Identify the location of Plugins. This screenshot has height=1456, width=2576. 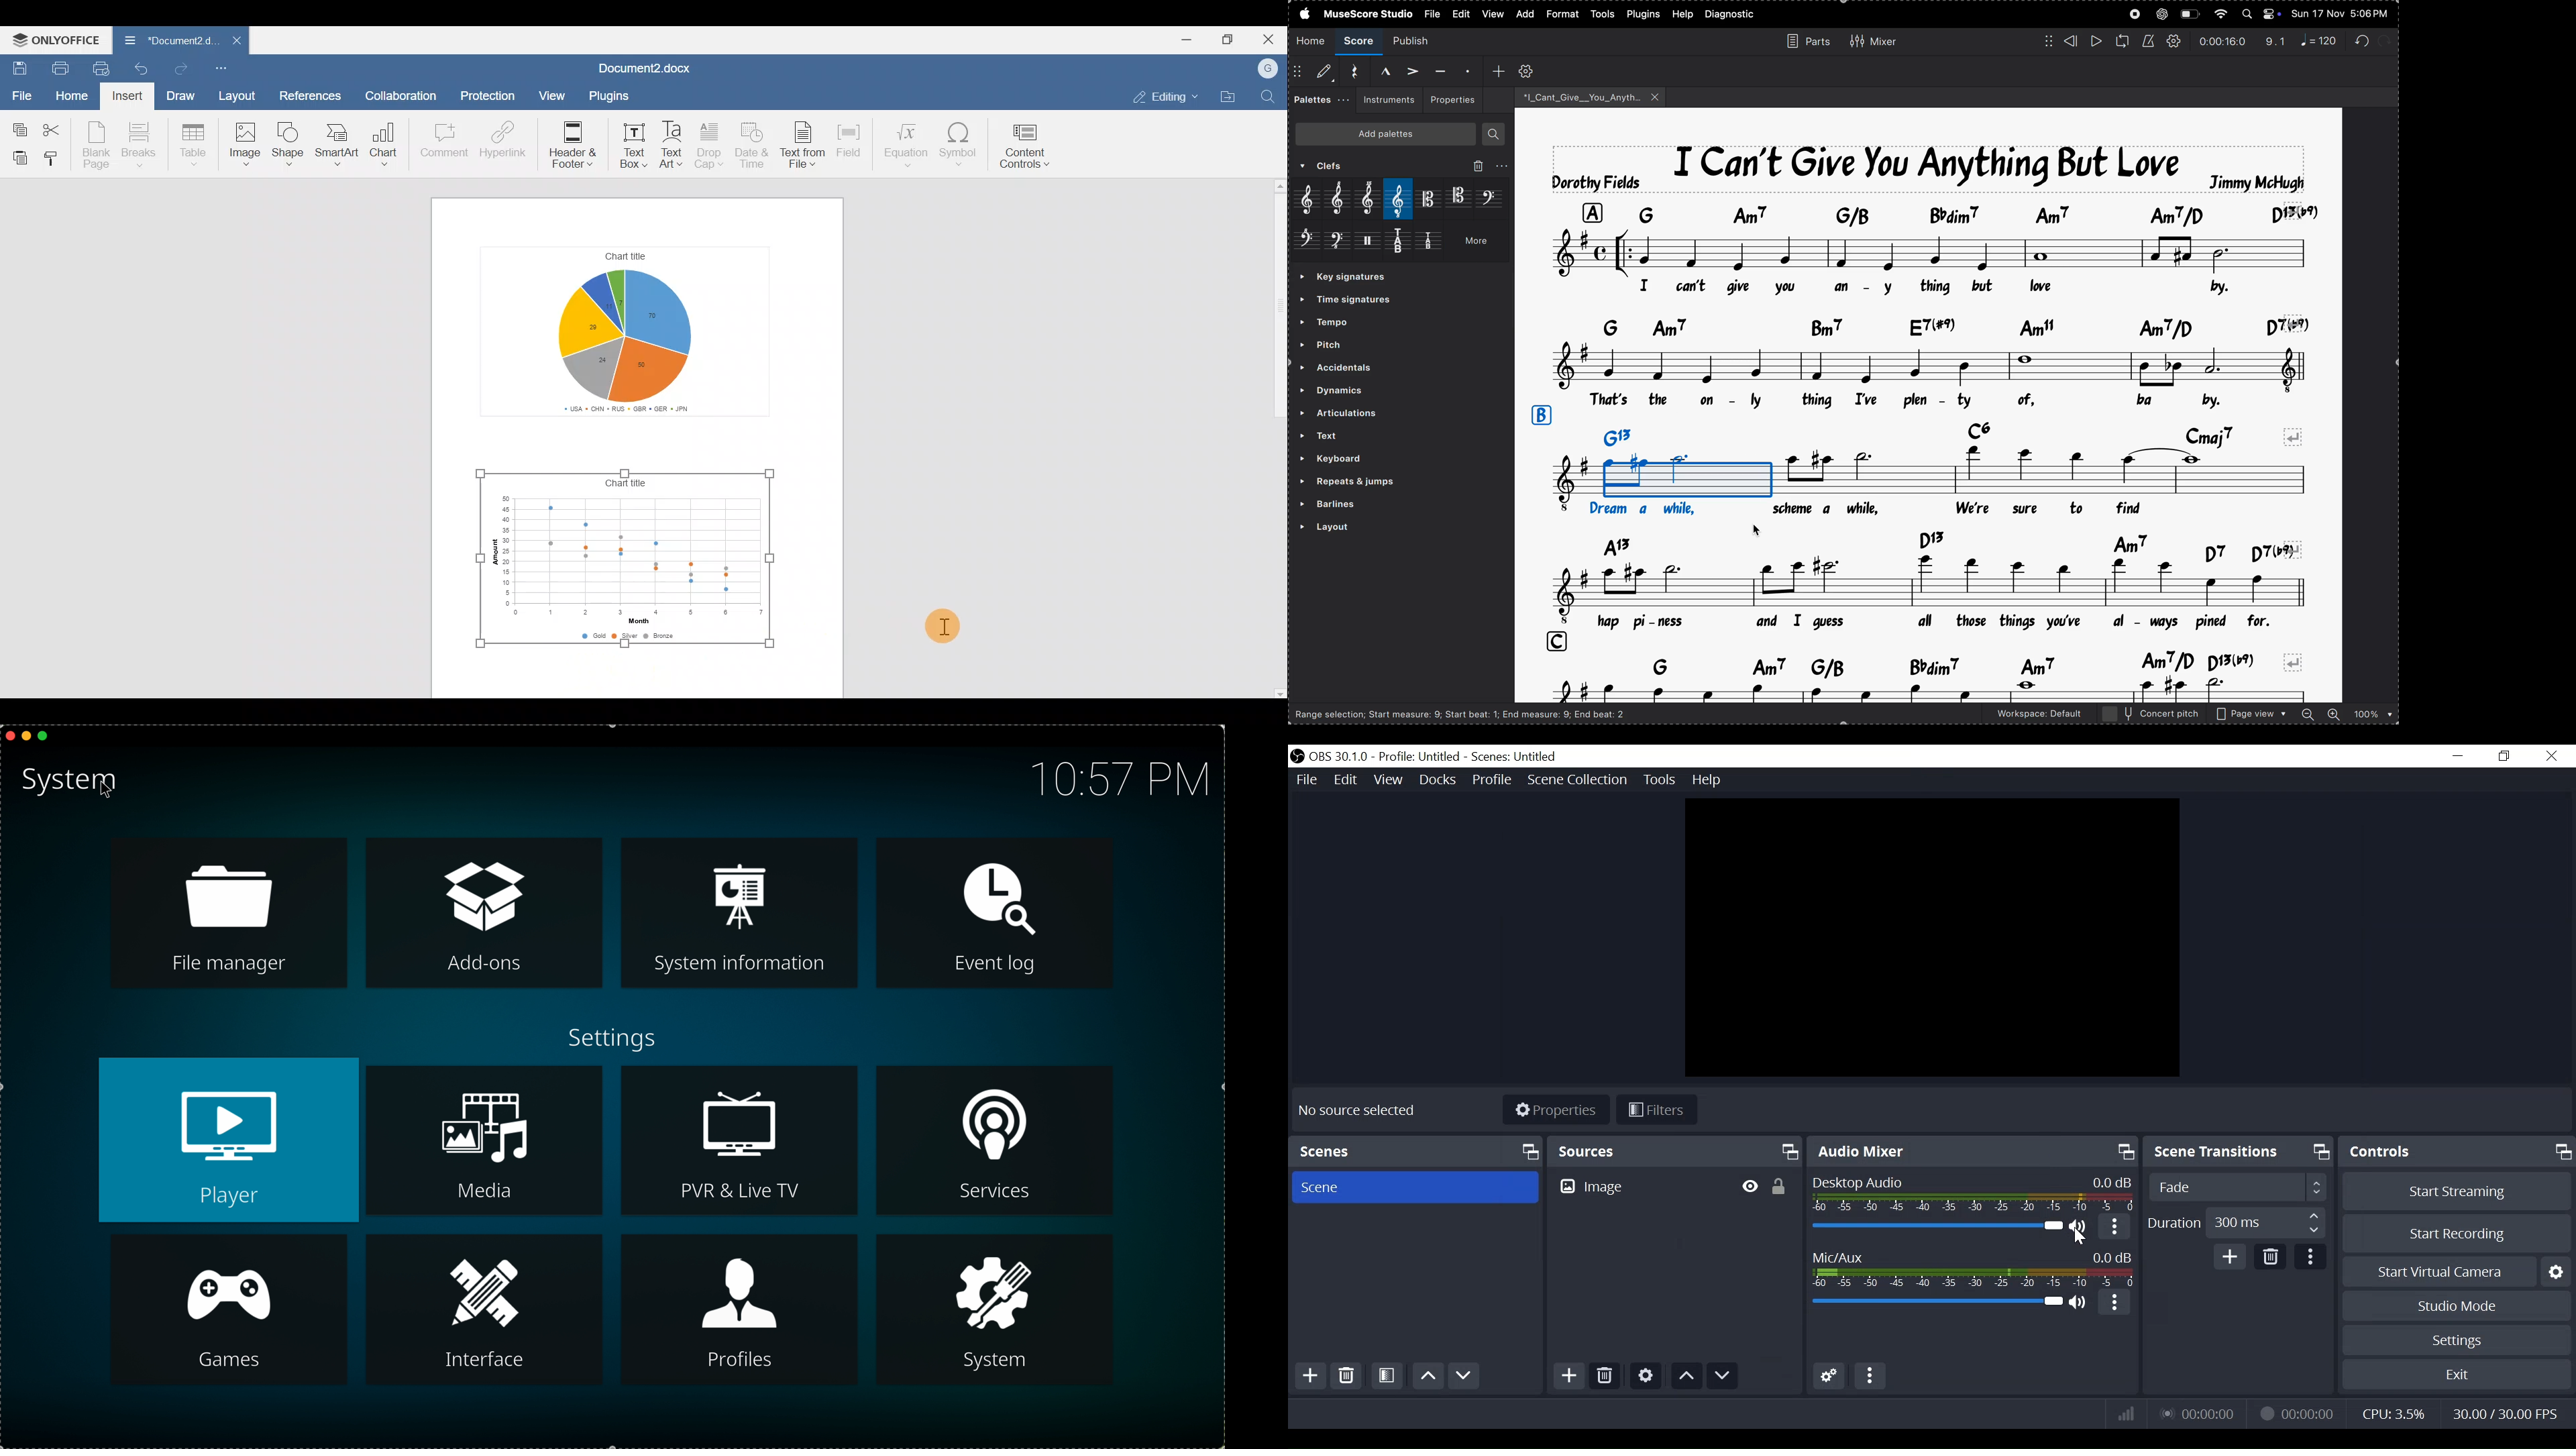
(608, 94).